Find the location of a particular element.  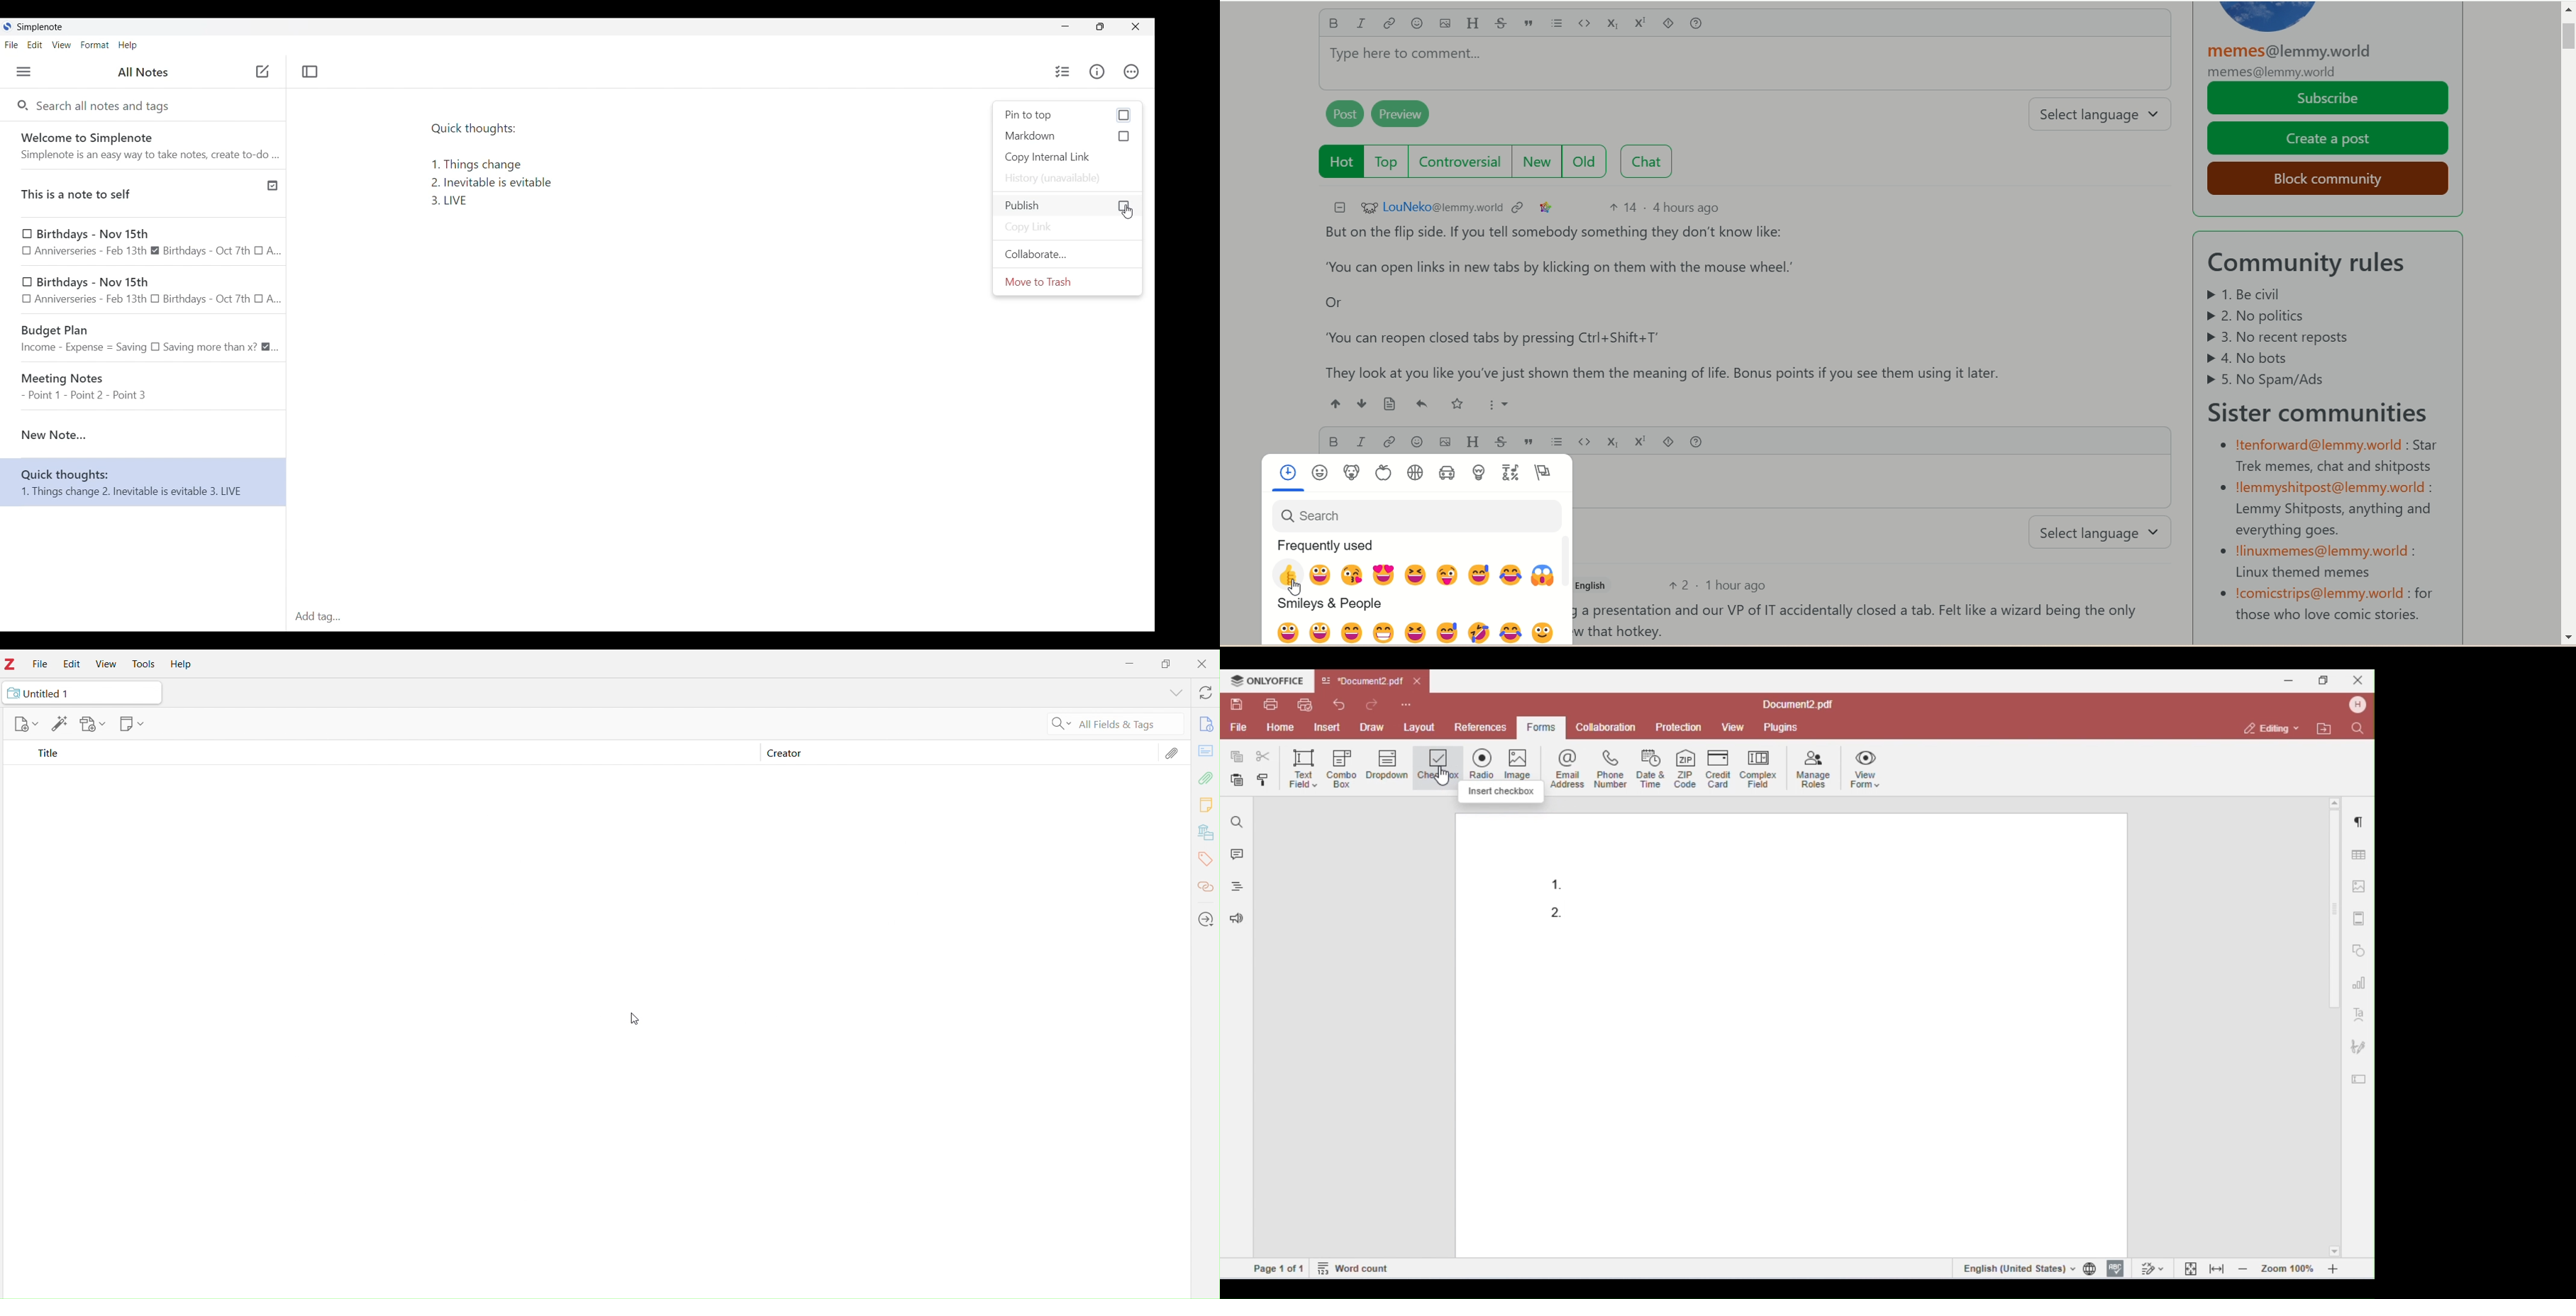

post is located at coordinates (1341, 116).